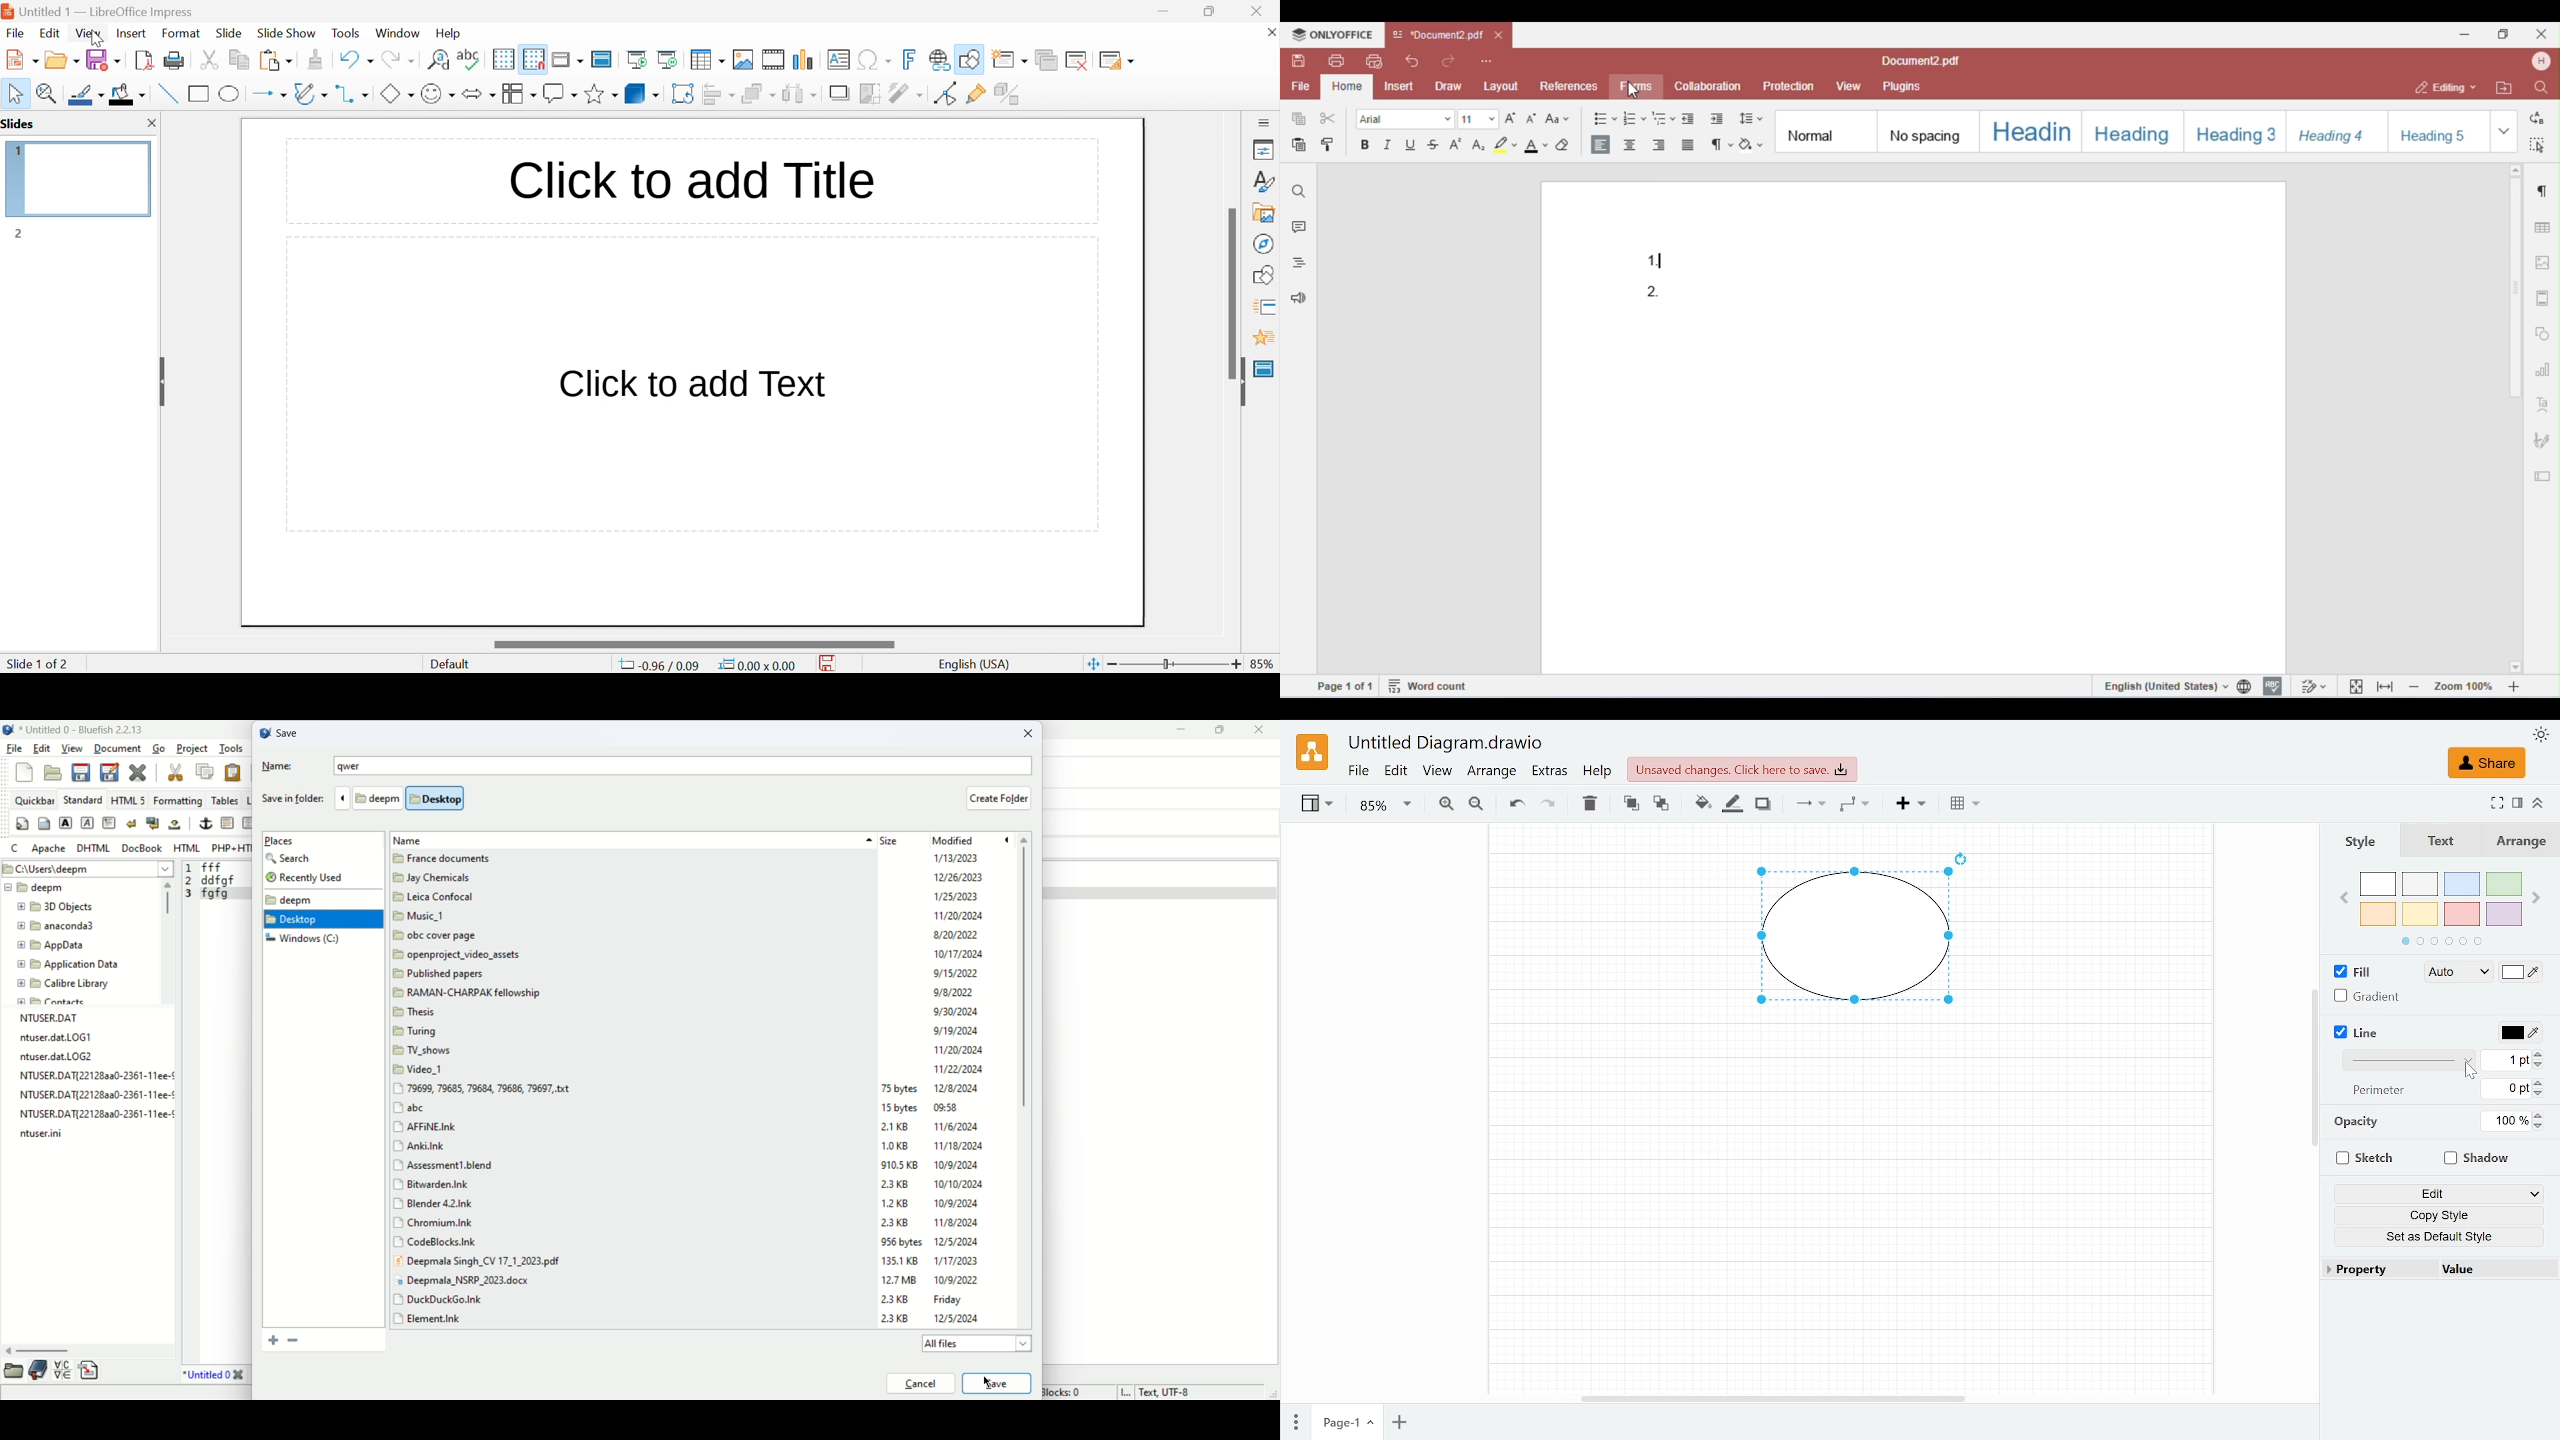 Image resolution: width=2576 pixels, height=1456 pixels. I want to click on View, so click(1437, 772).